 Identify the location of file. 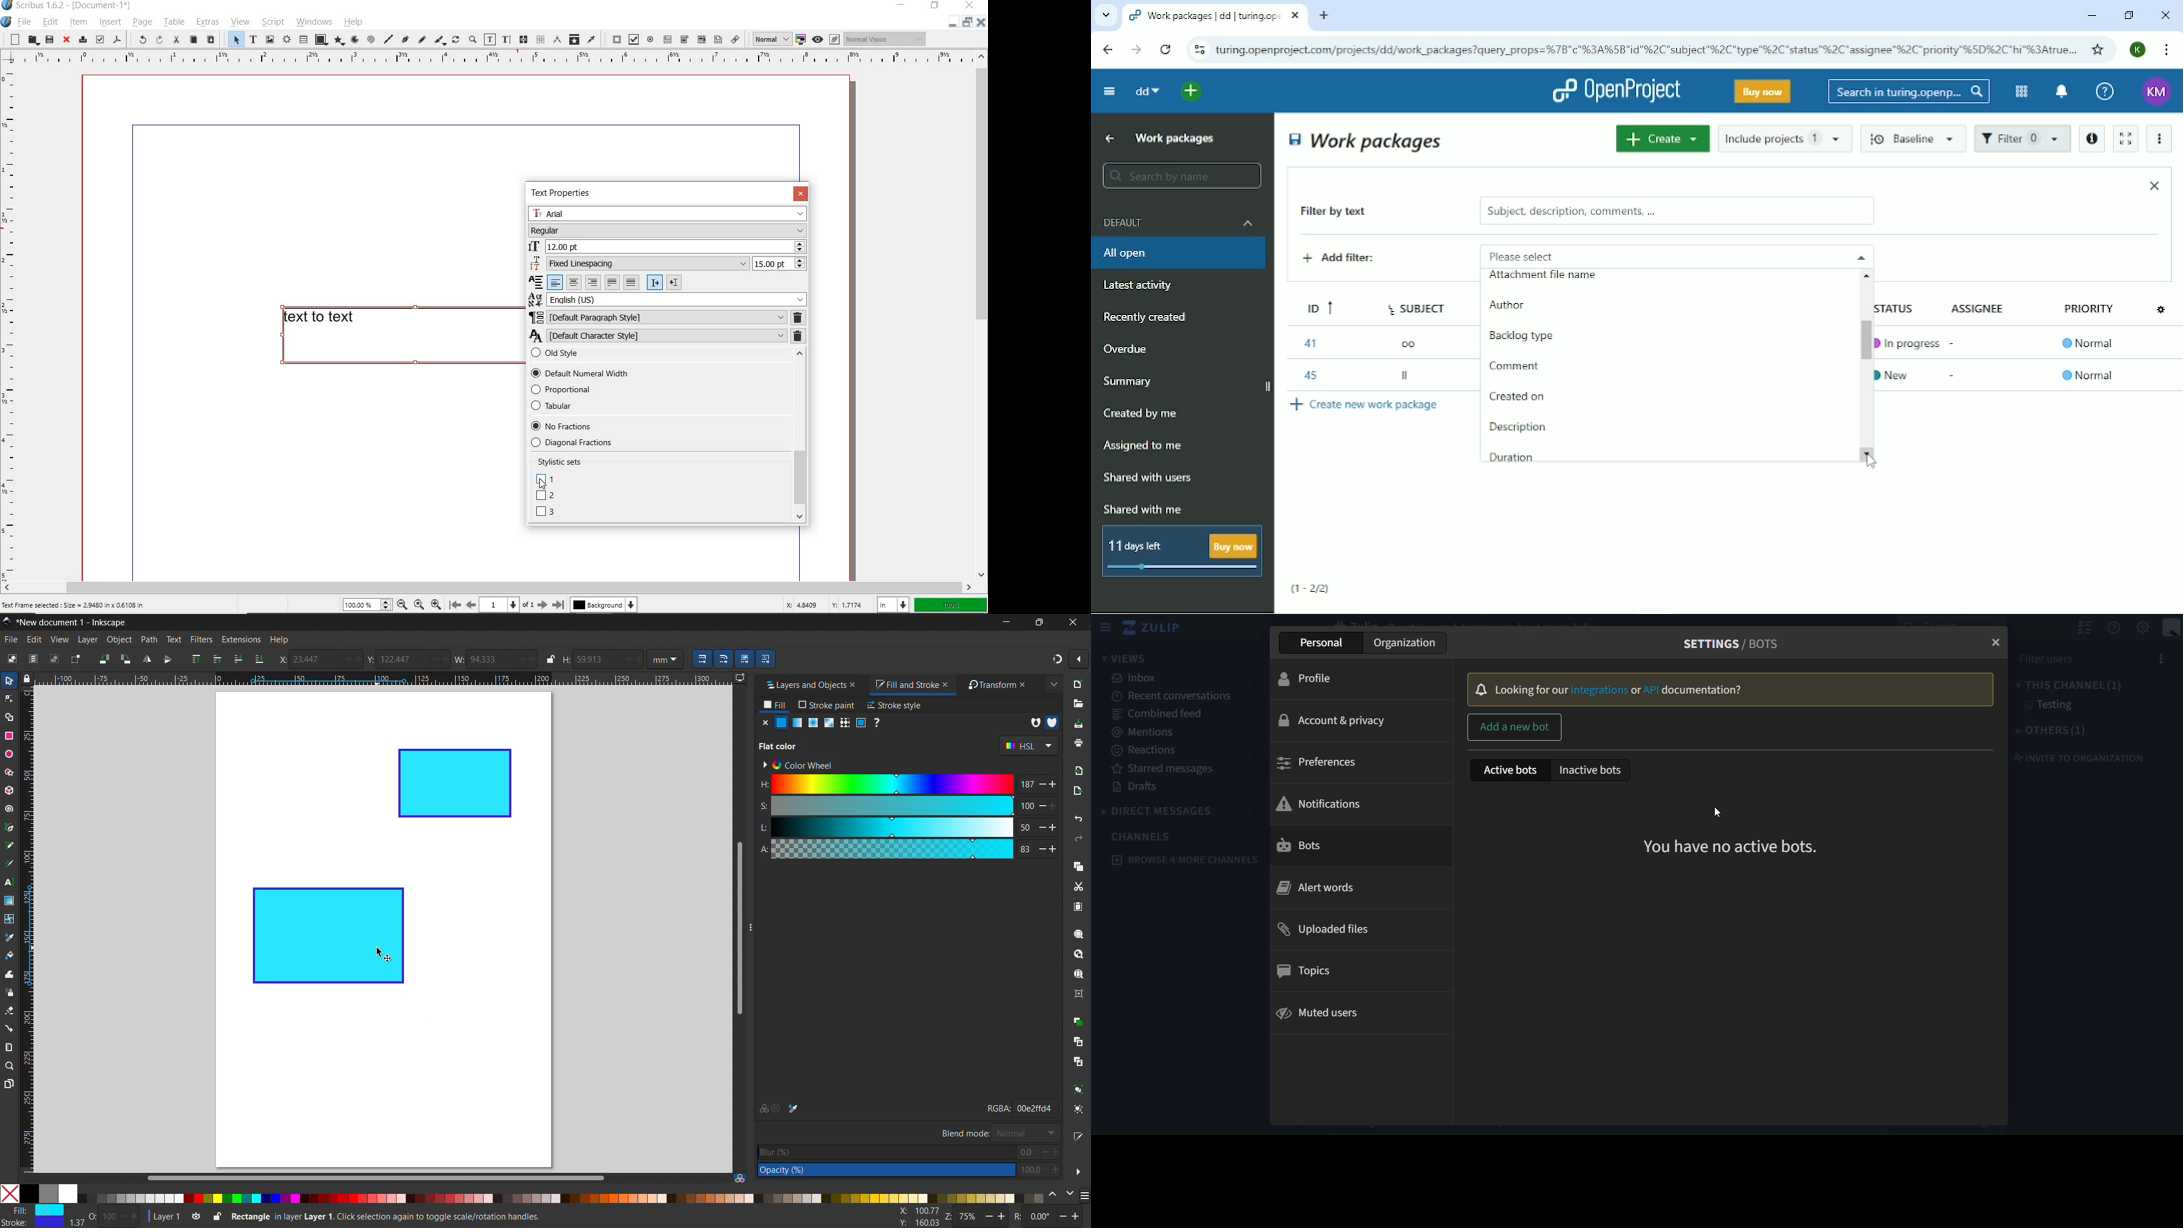
(11, 640).